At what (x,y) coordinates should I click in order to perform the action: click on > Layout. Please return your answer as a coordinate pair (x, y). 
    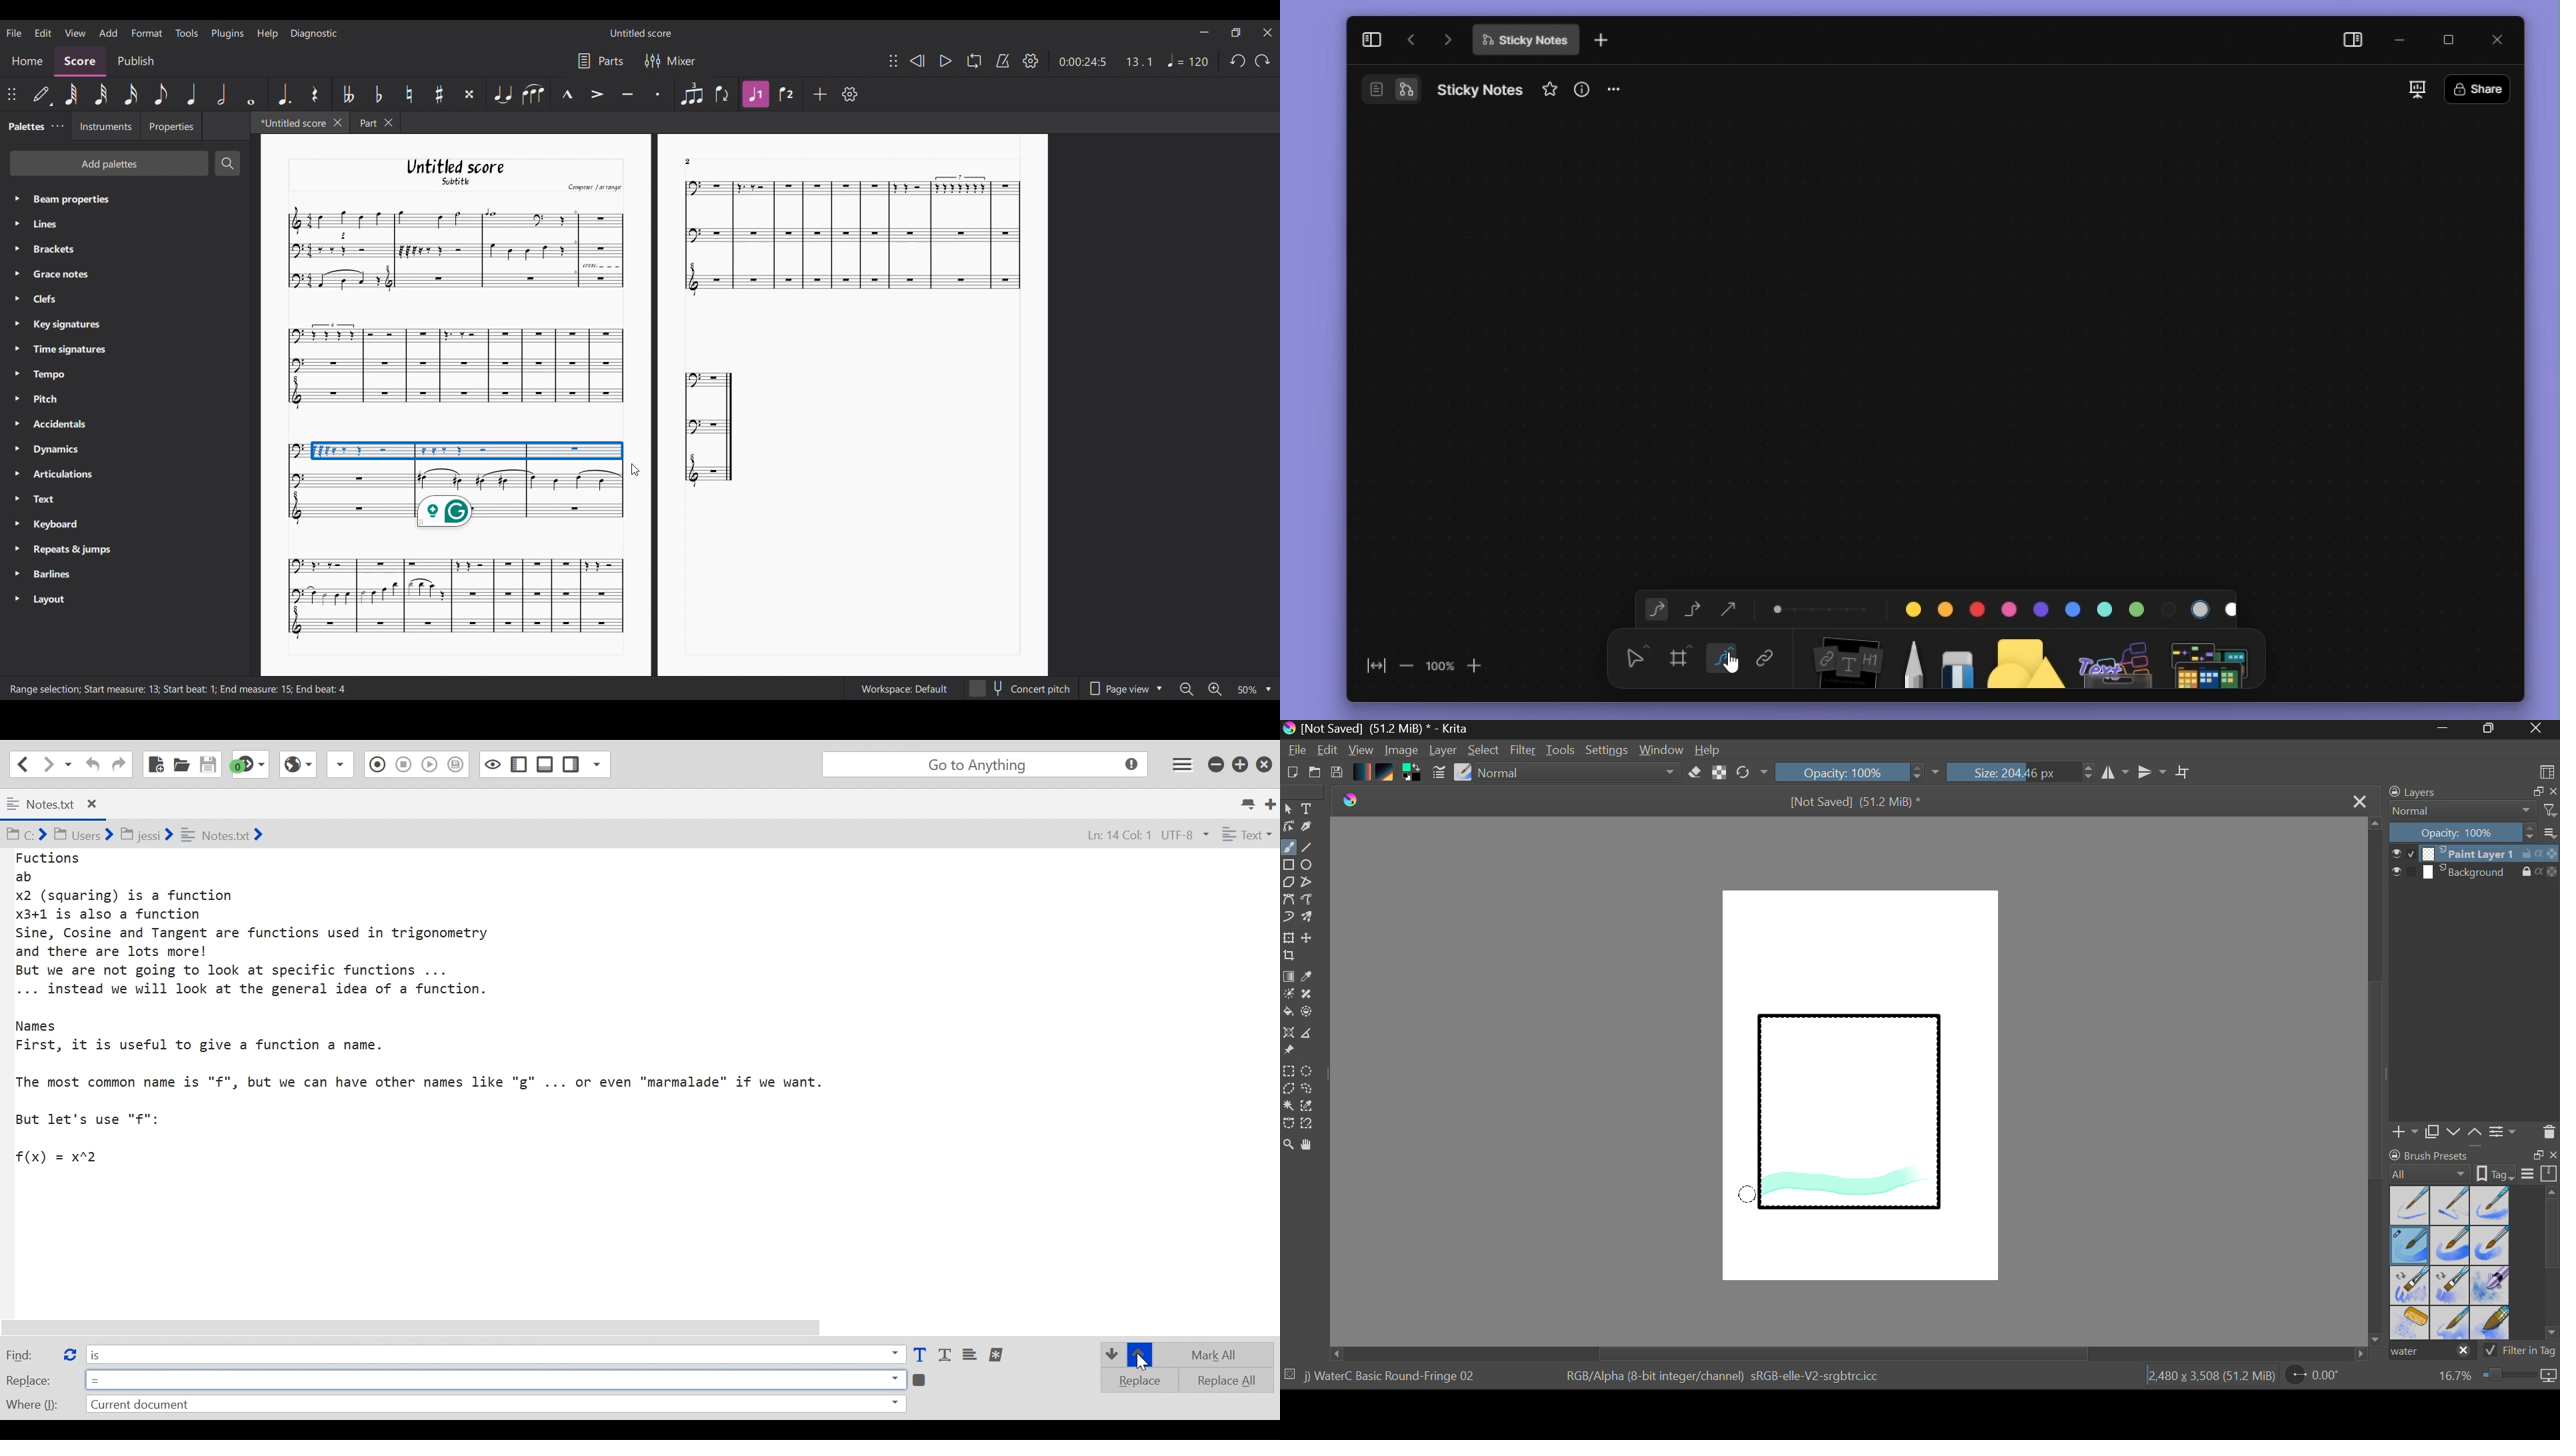
    Looking at the image, I should click on (57, 599).